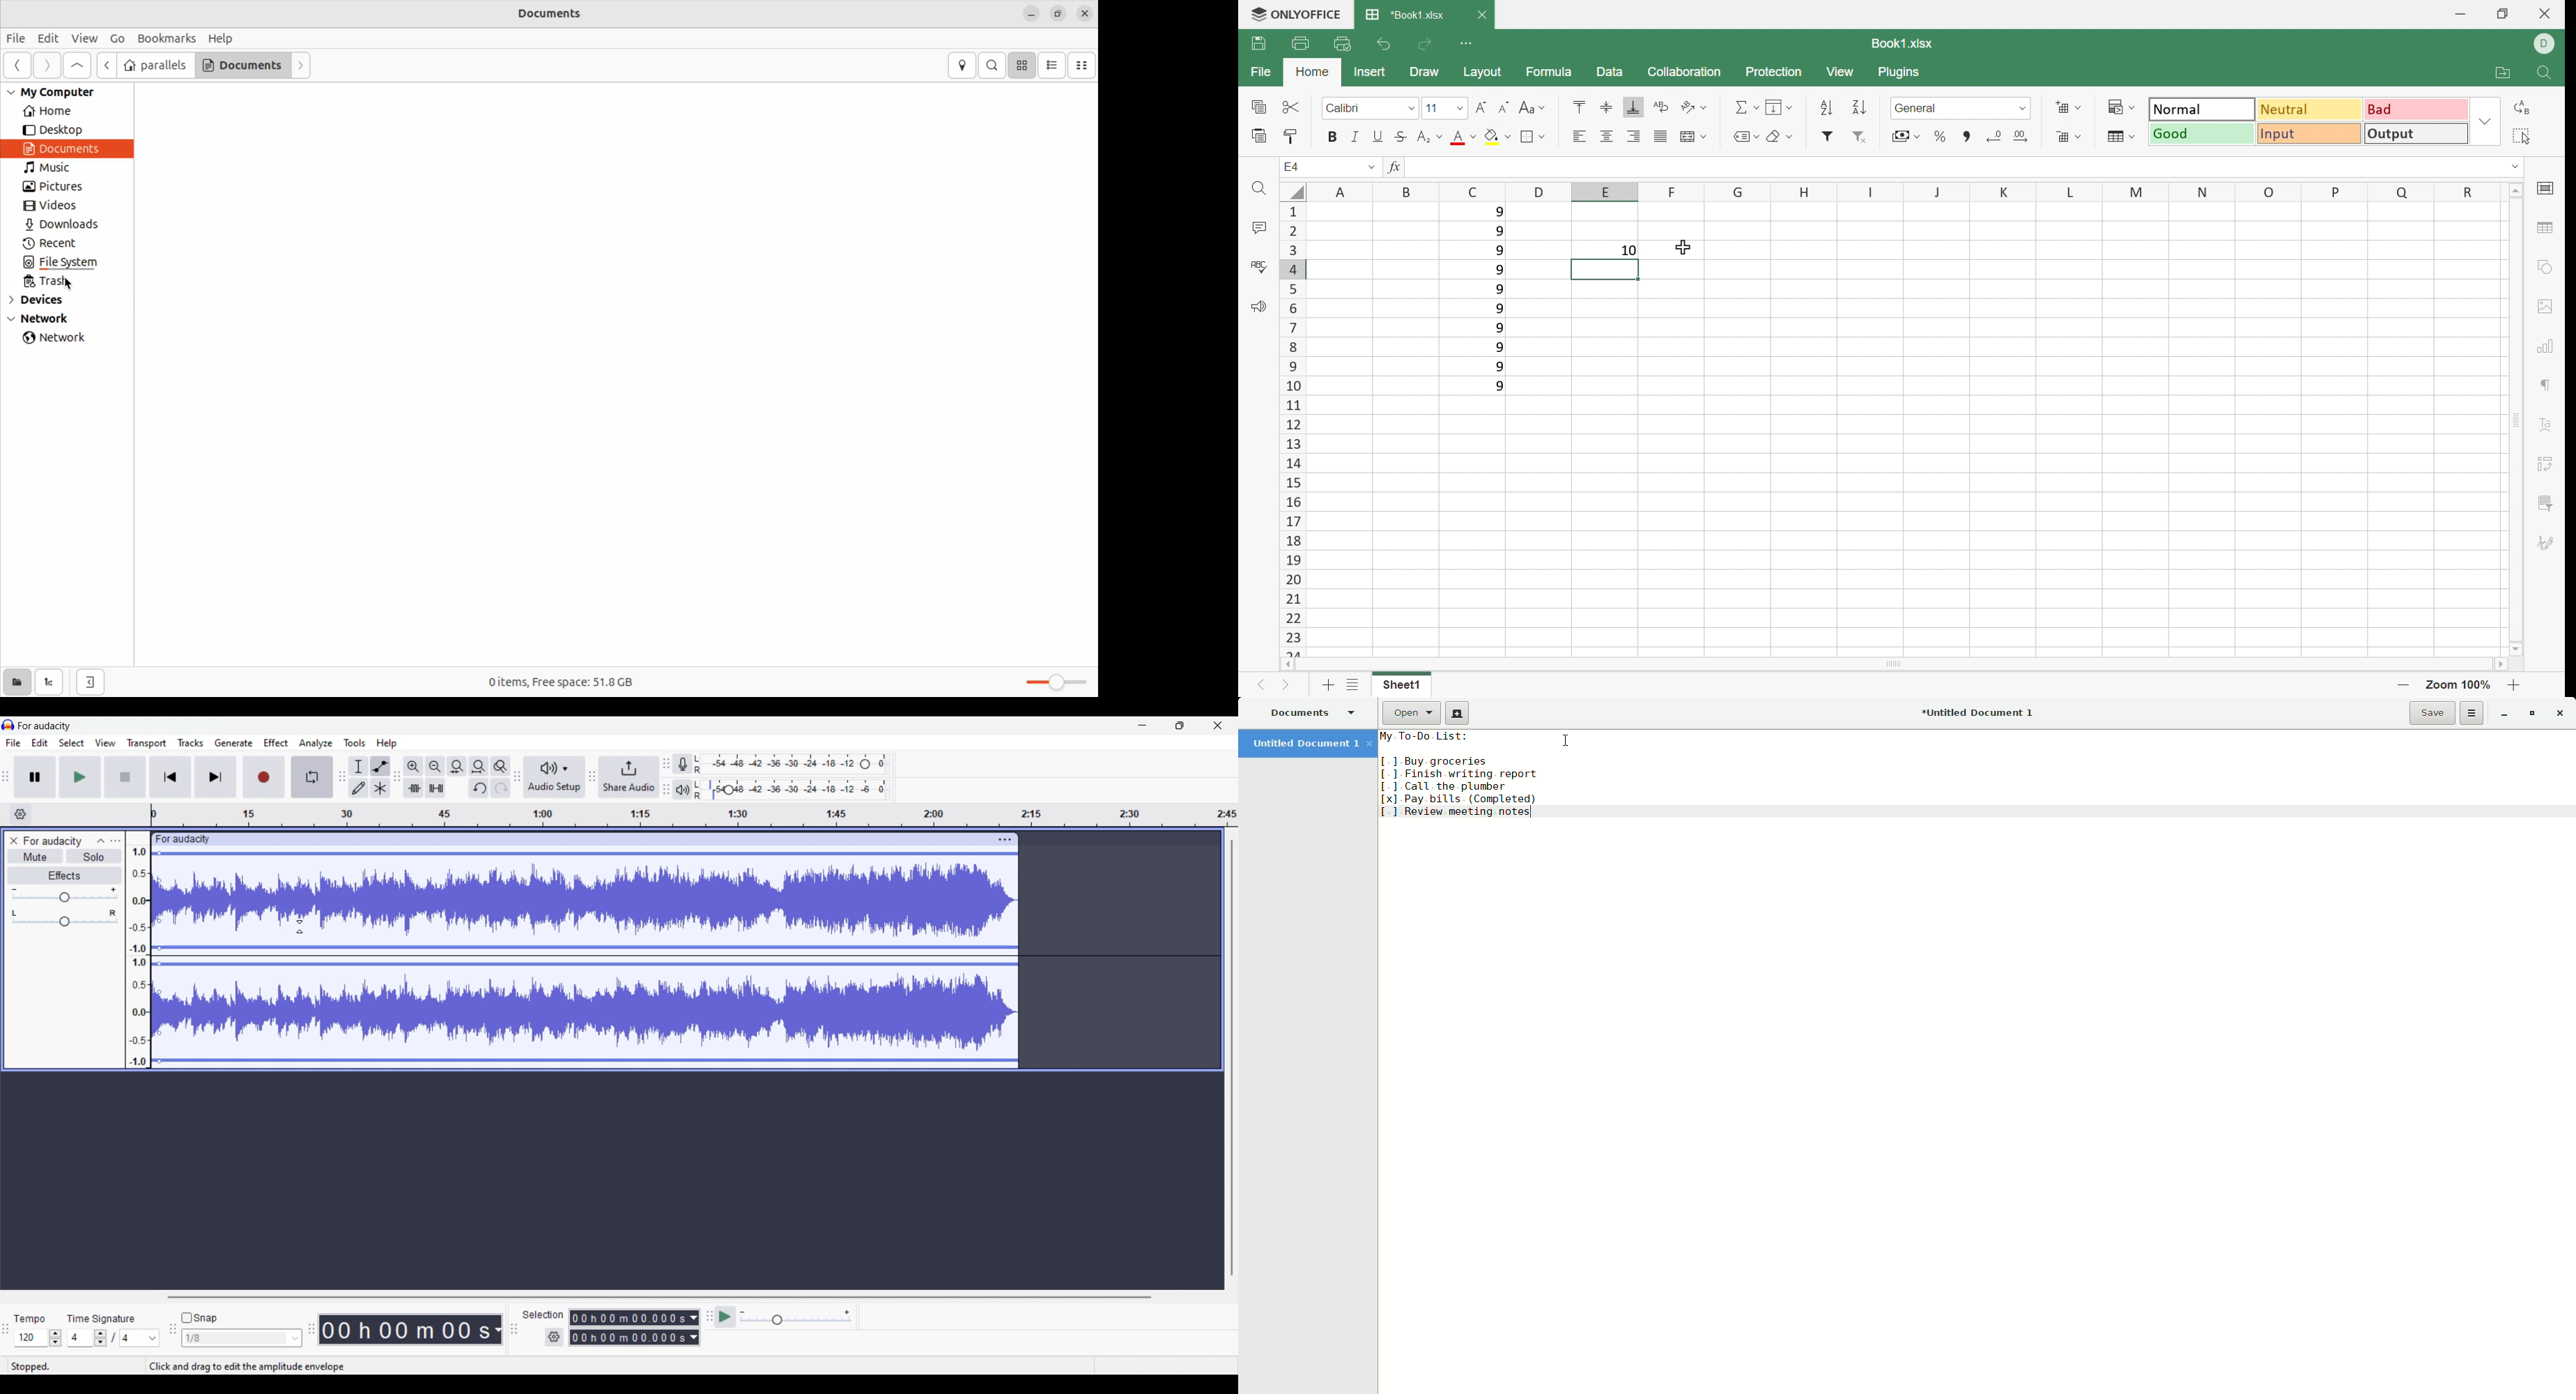 The image size is (2576, 1400). I want to click on Layout, so click(1482, 72).